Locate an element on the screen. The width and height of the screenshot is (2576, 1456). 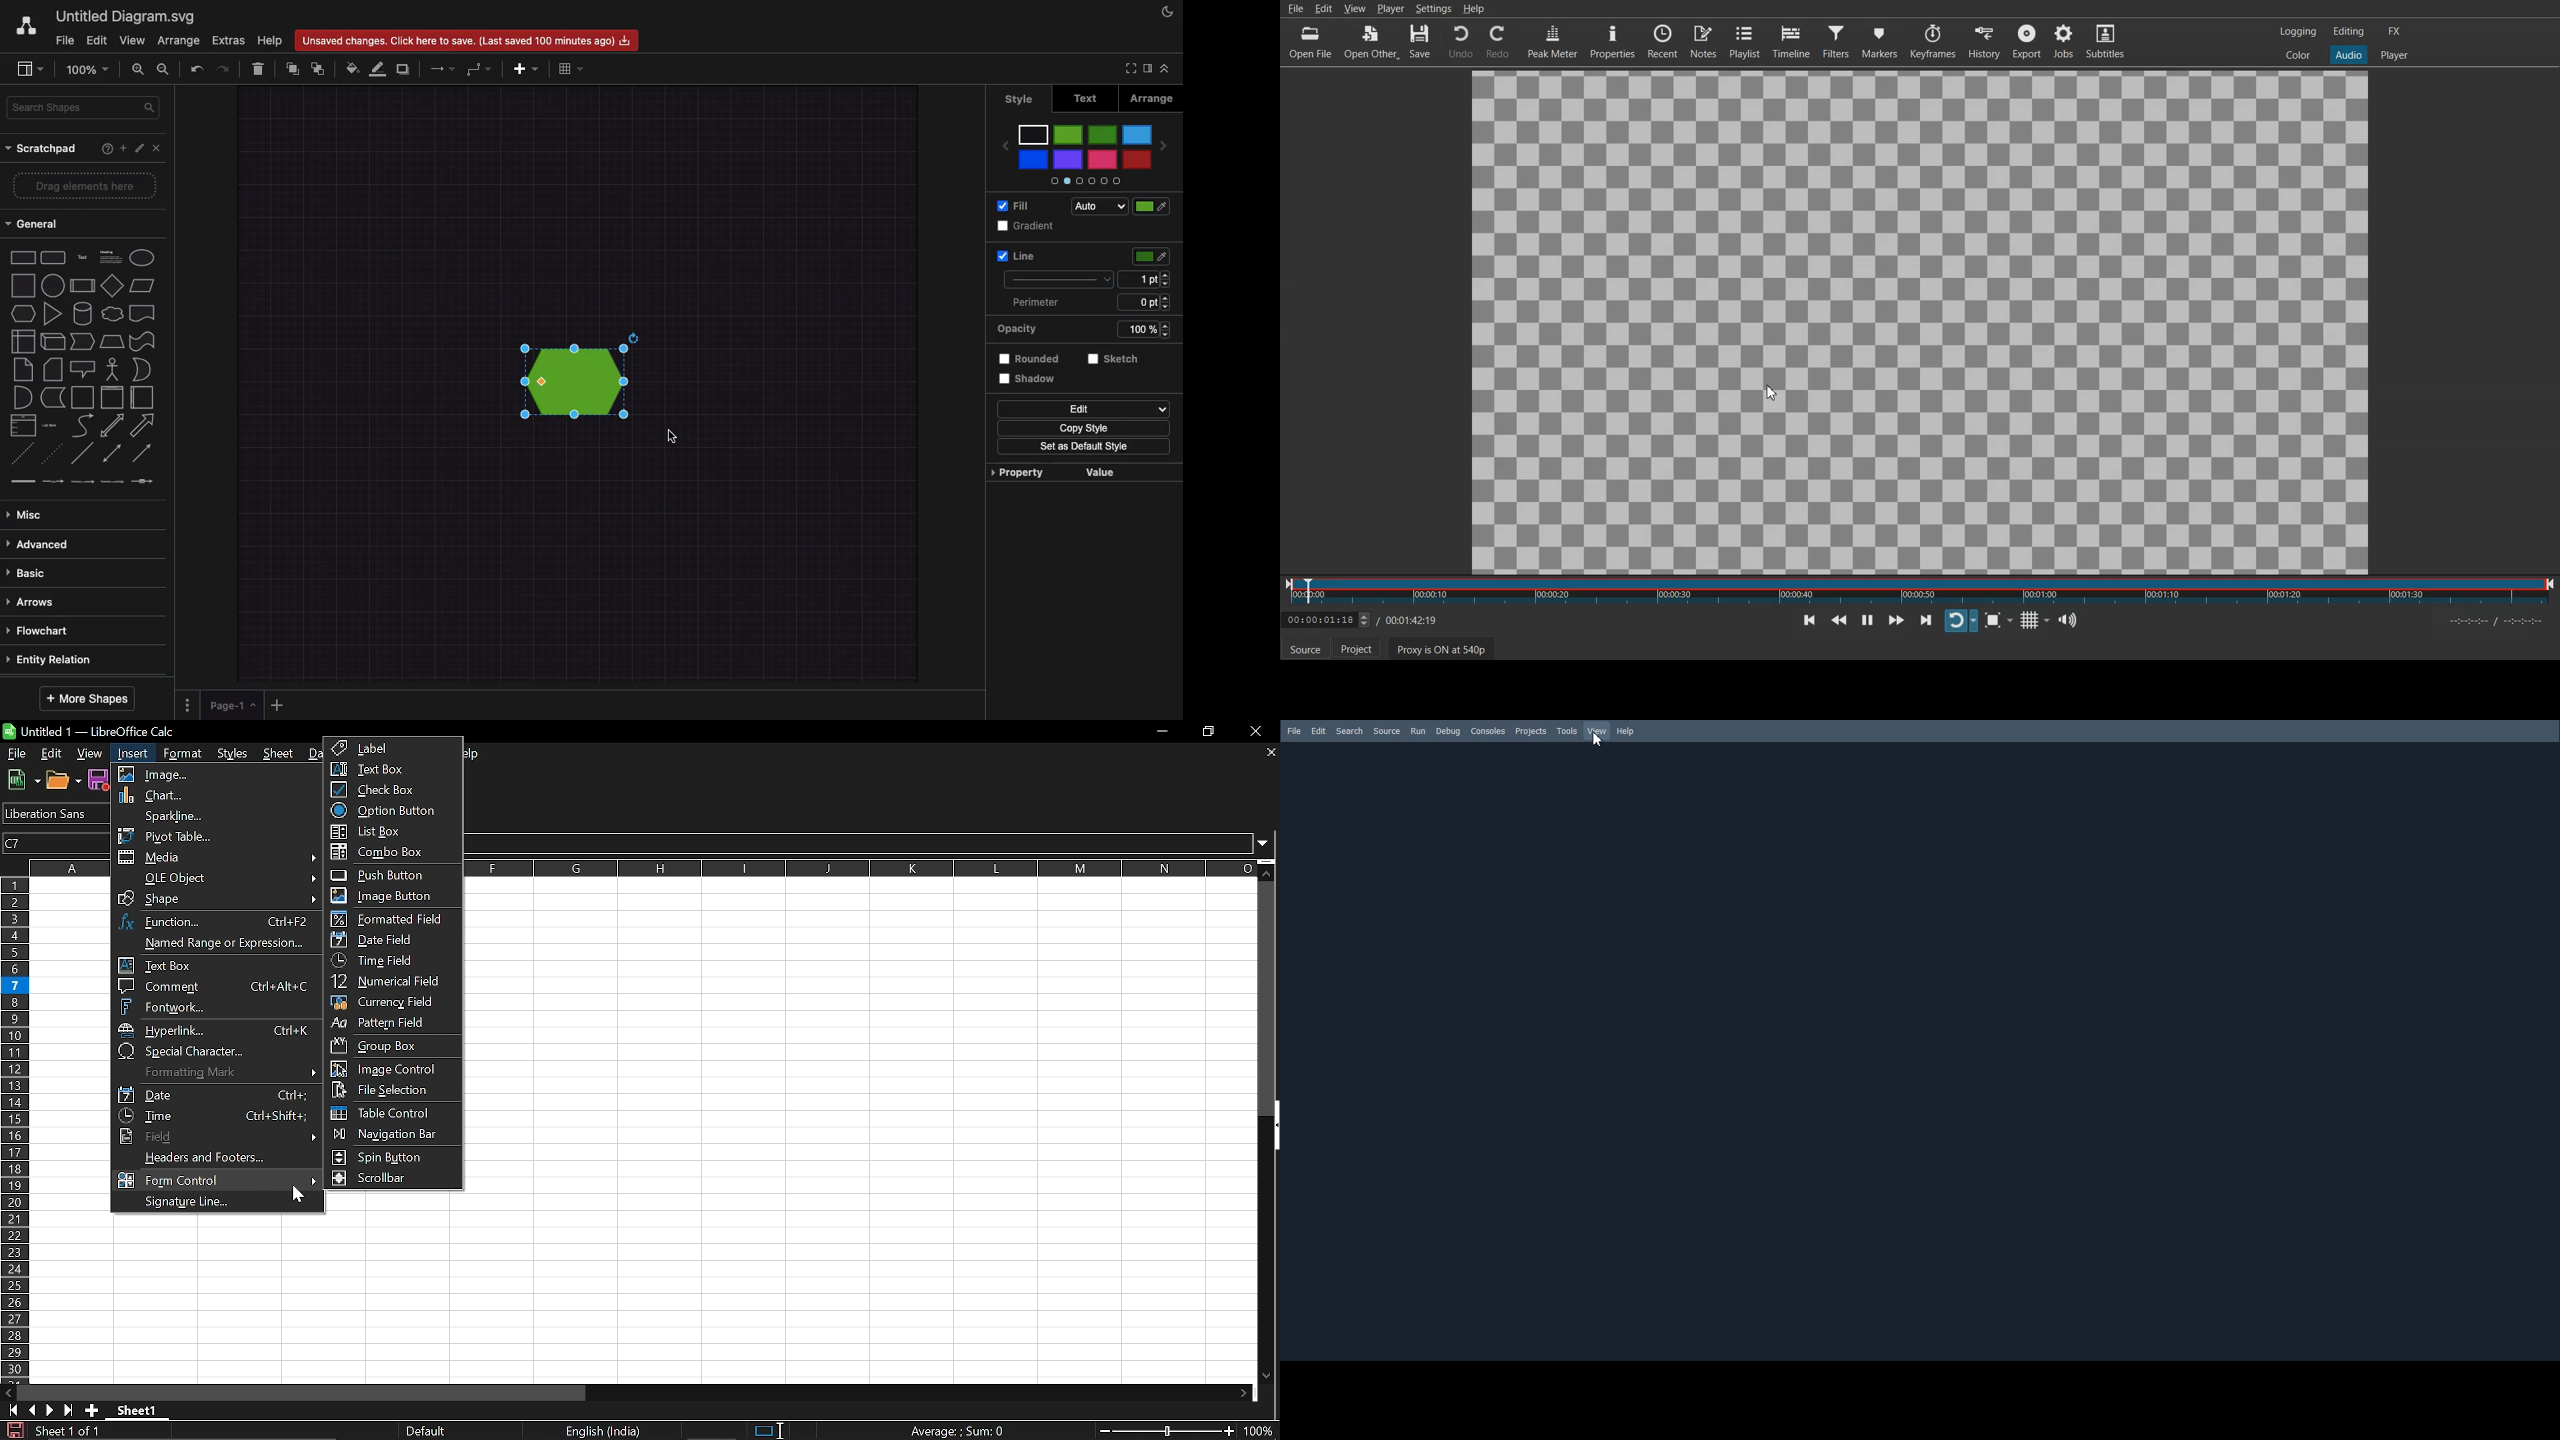
Edit is located at coordinates (1084, 408).